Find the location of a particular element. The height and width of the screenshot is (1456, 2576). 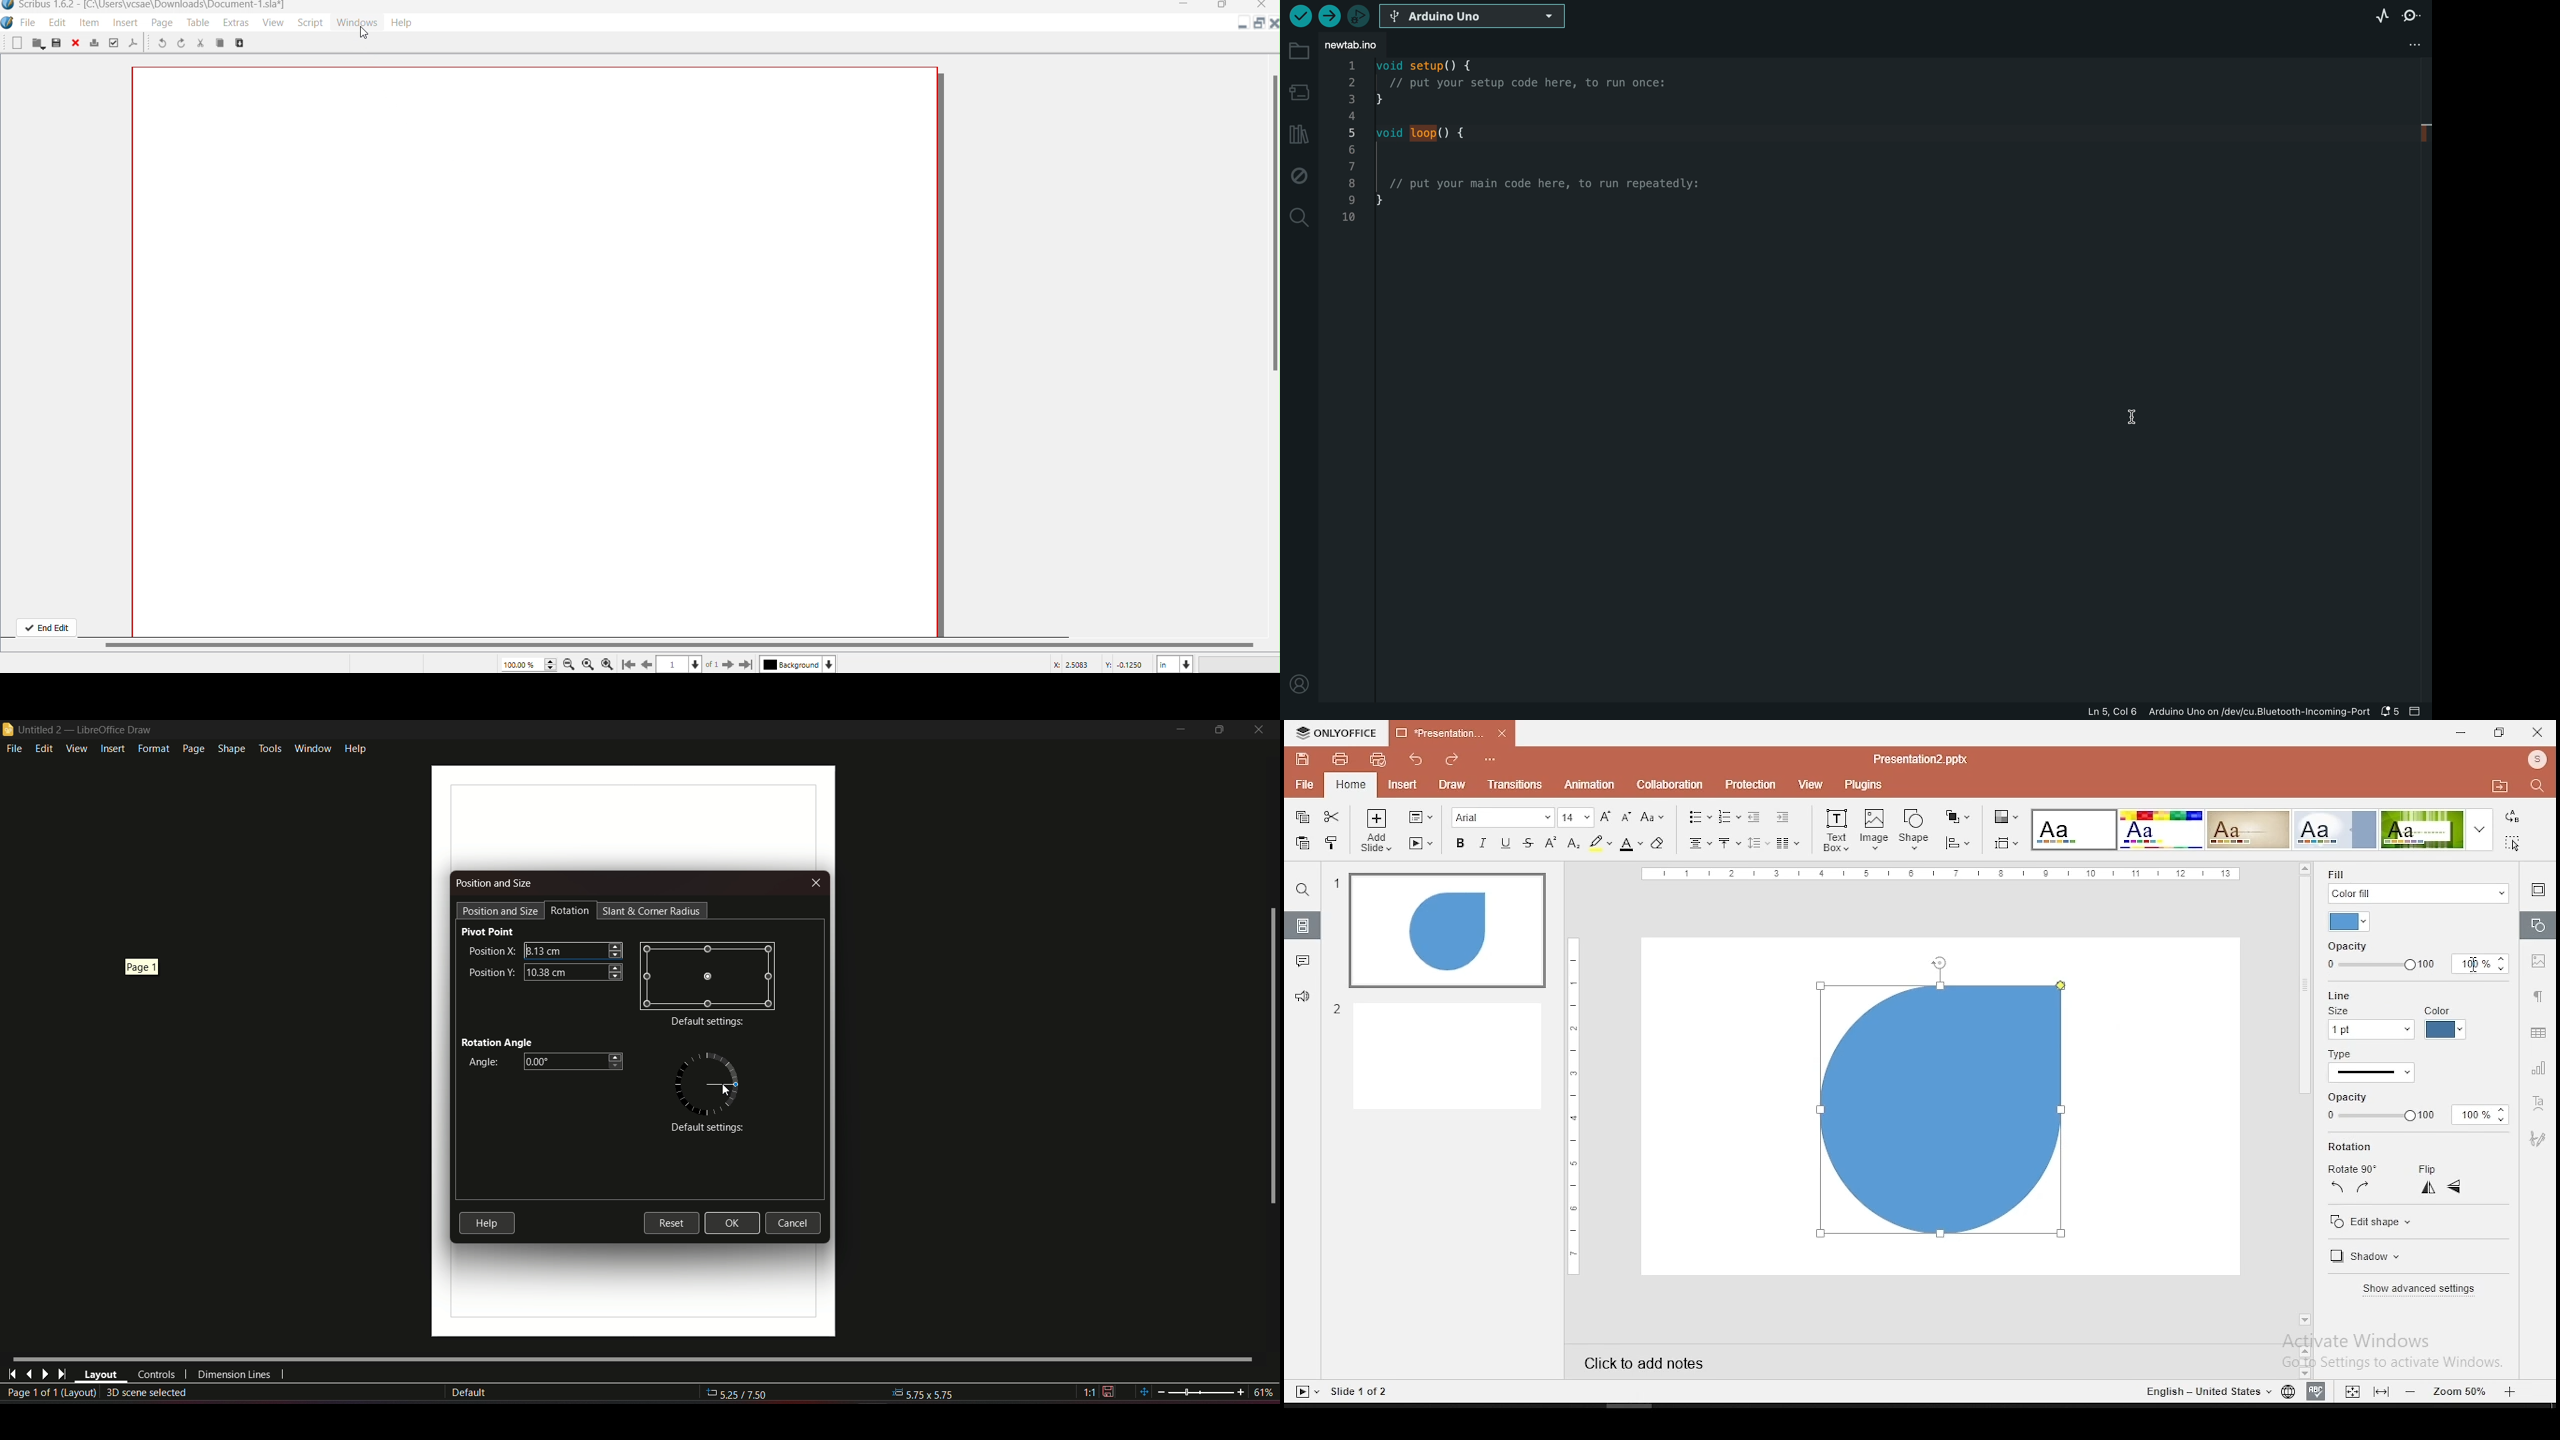

 is located at coordinates (128, 23).